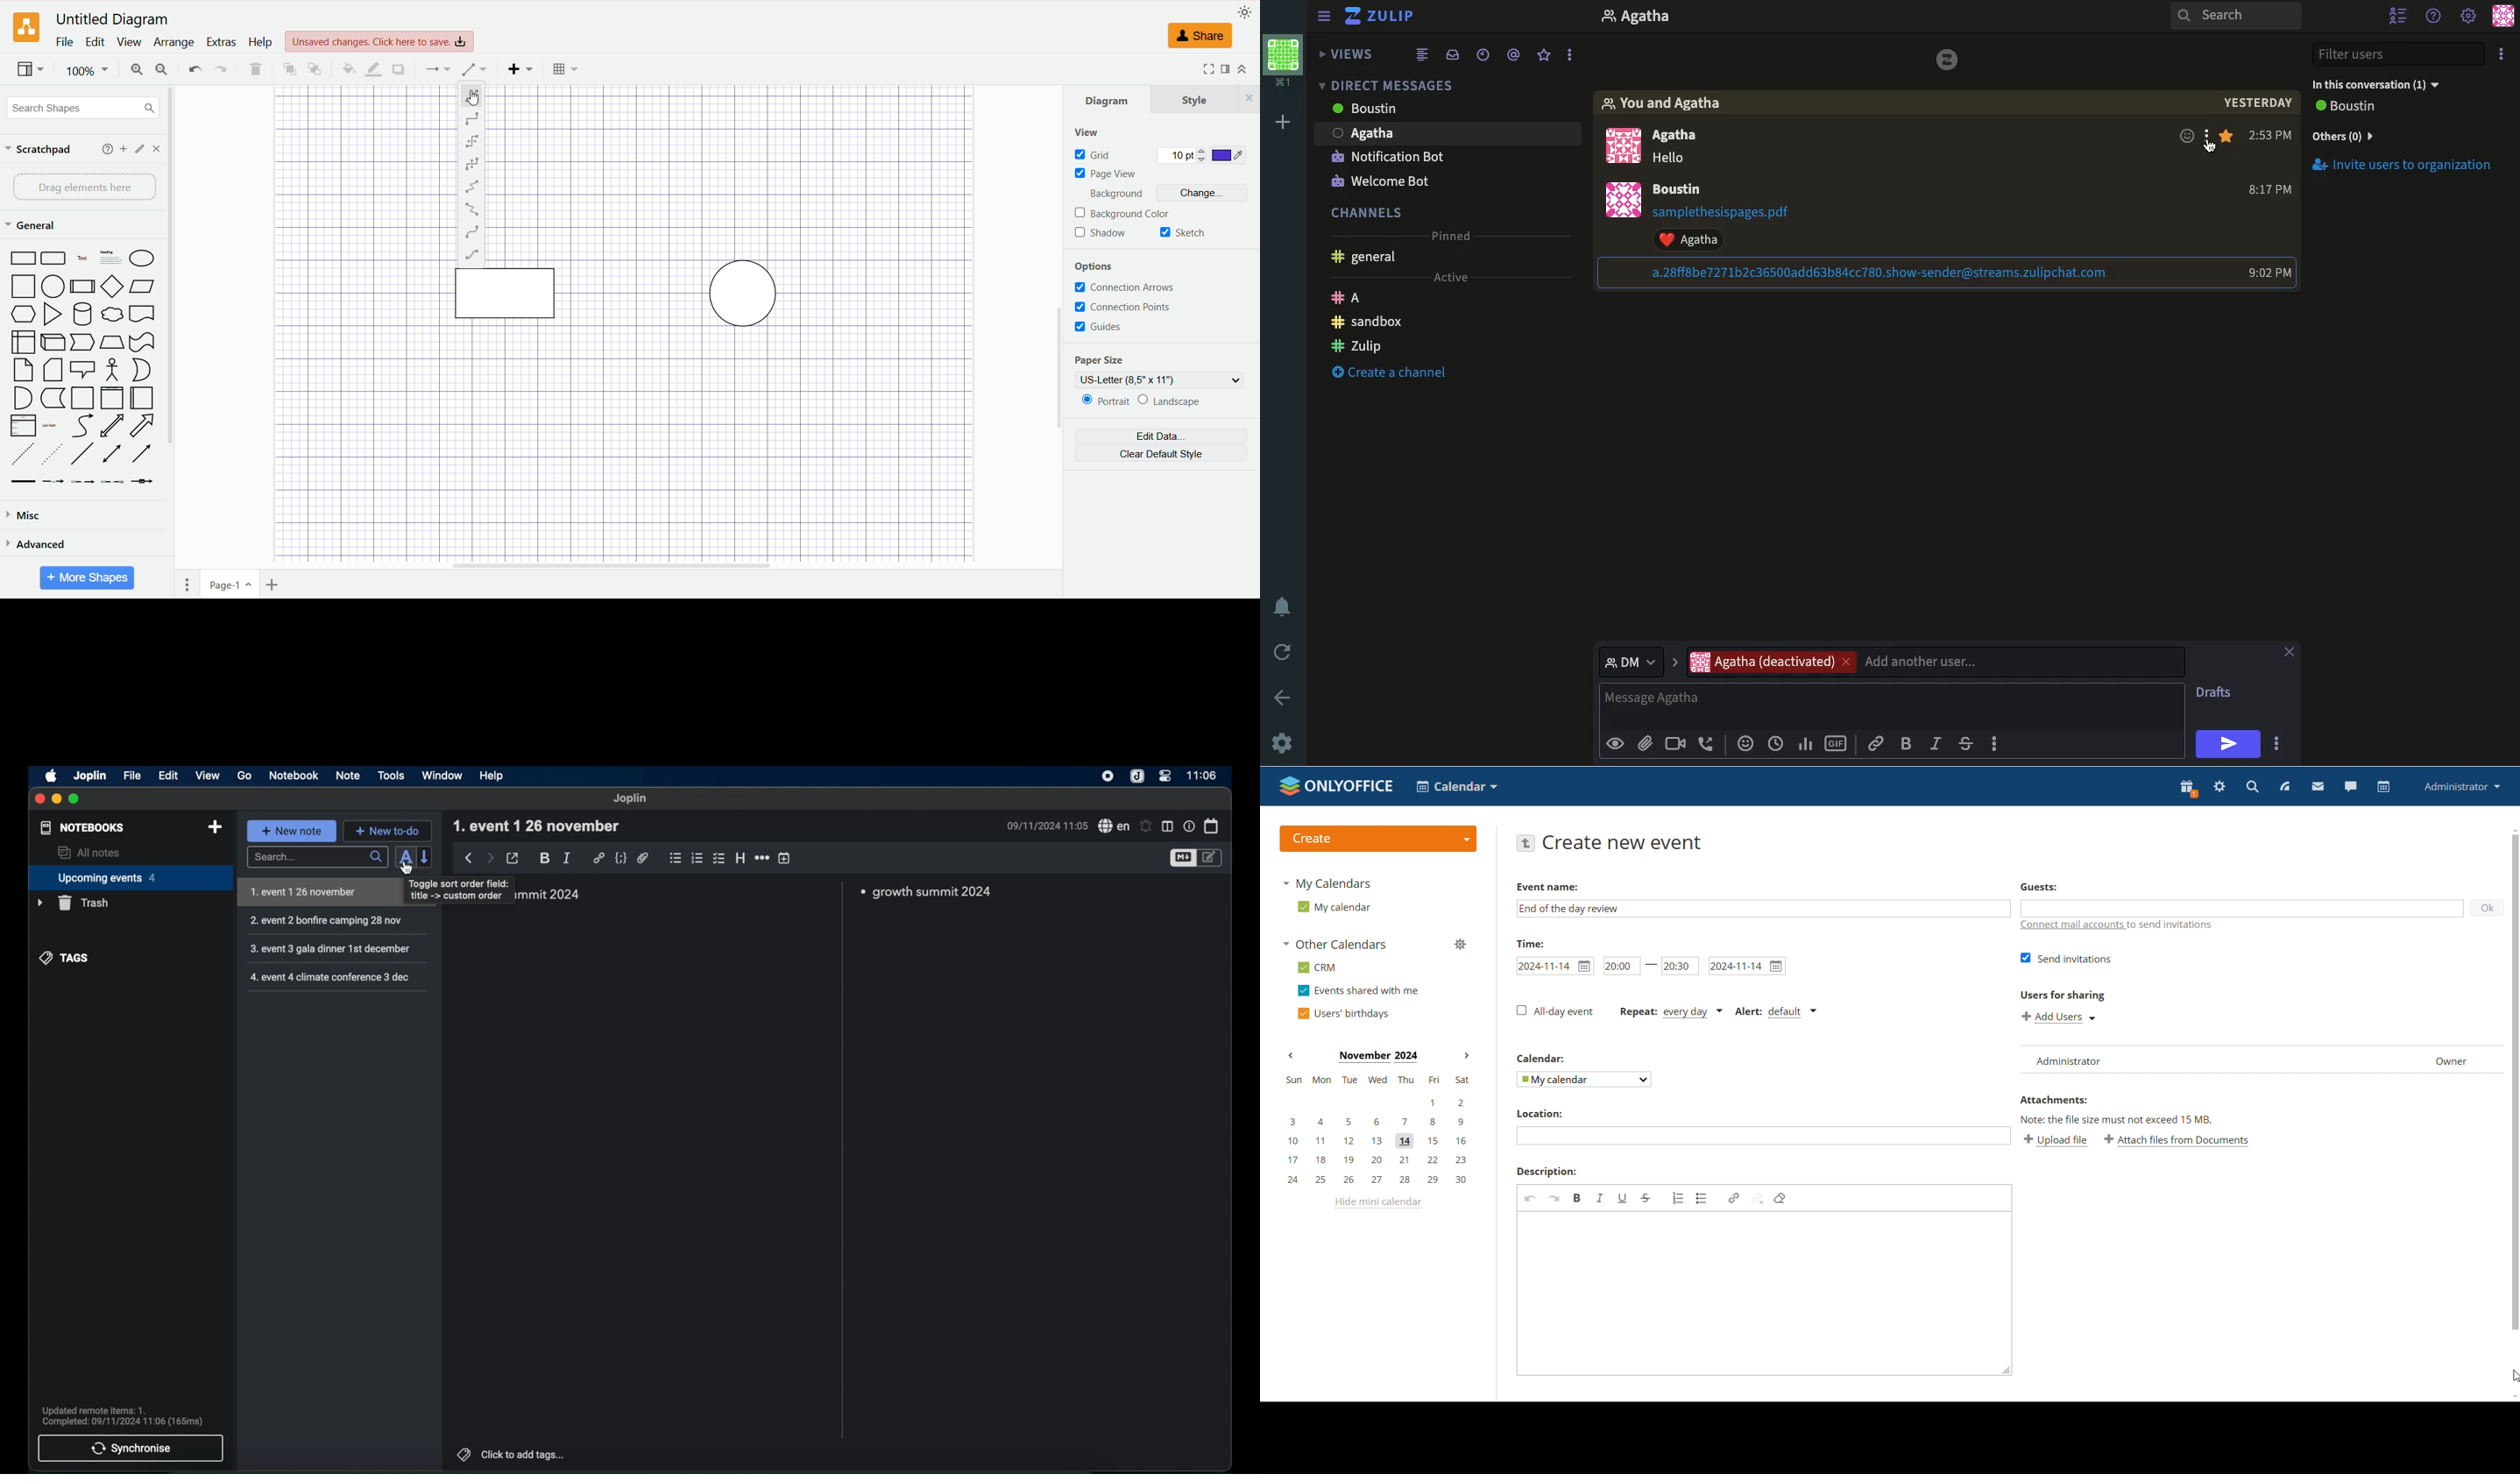  What do you see at coordinates (1530, 943) in the screenshot?
I see `time` at bounding box center [1530, 943].